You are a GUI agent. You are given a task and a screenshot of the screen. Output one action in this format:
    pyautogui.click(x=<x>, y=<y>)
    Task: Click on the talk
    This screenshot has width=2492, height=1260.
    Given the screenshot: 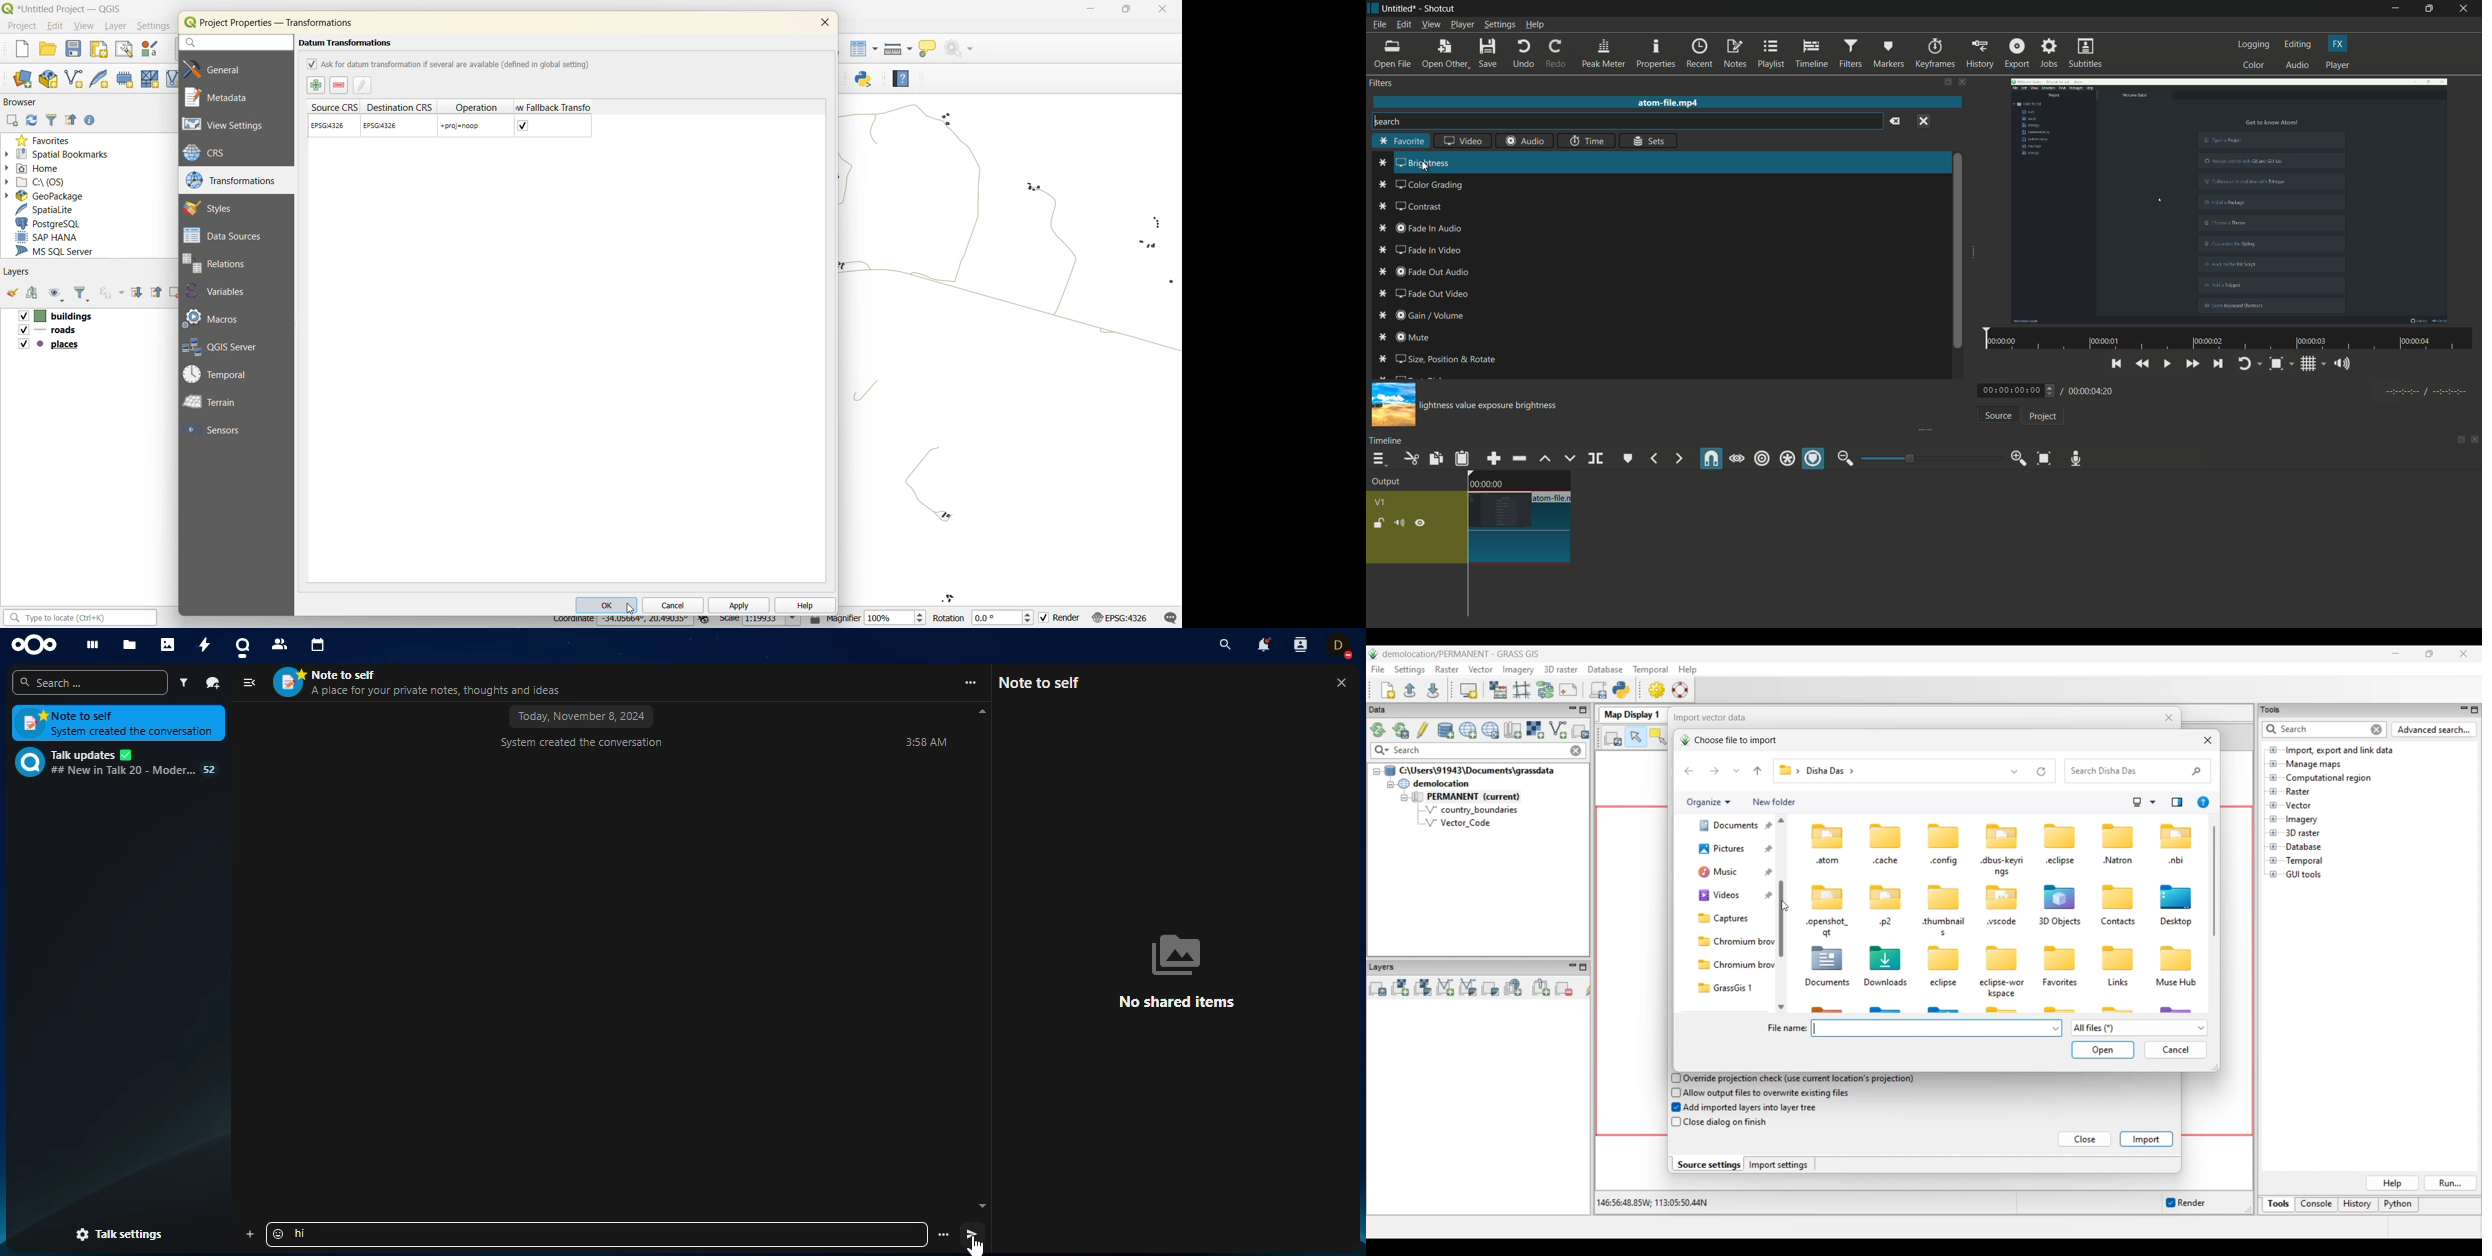 What is the action you would take?
    pyautogui.click(x=241, y=647)
    